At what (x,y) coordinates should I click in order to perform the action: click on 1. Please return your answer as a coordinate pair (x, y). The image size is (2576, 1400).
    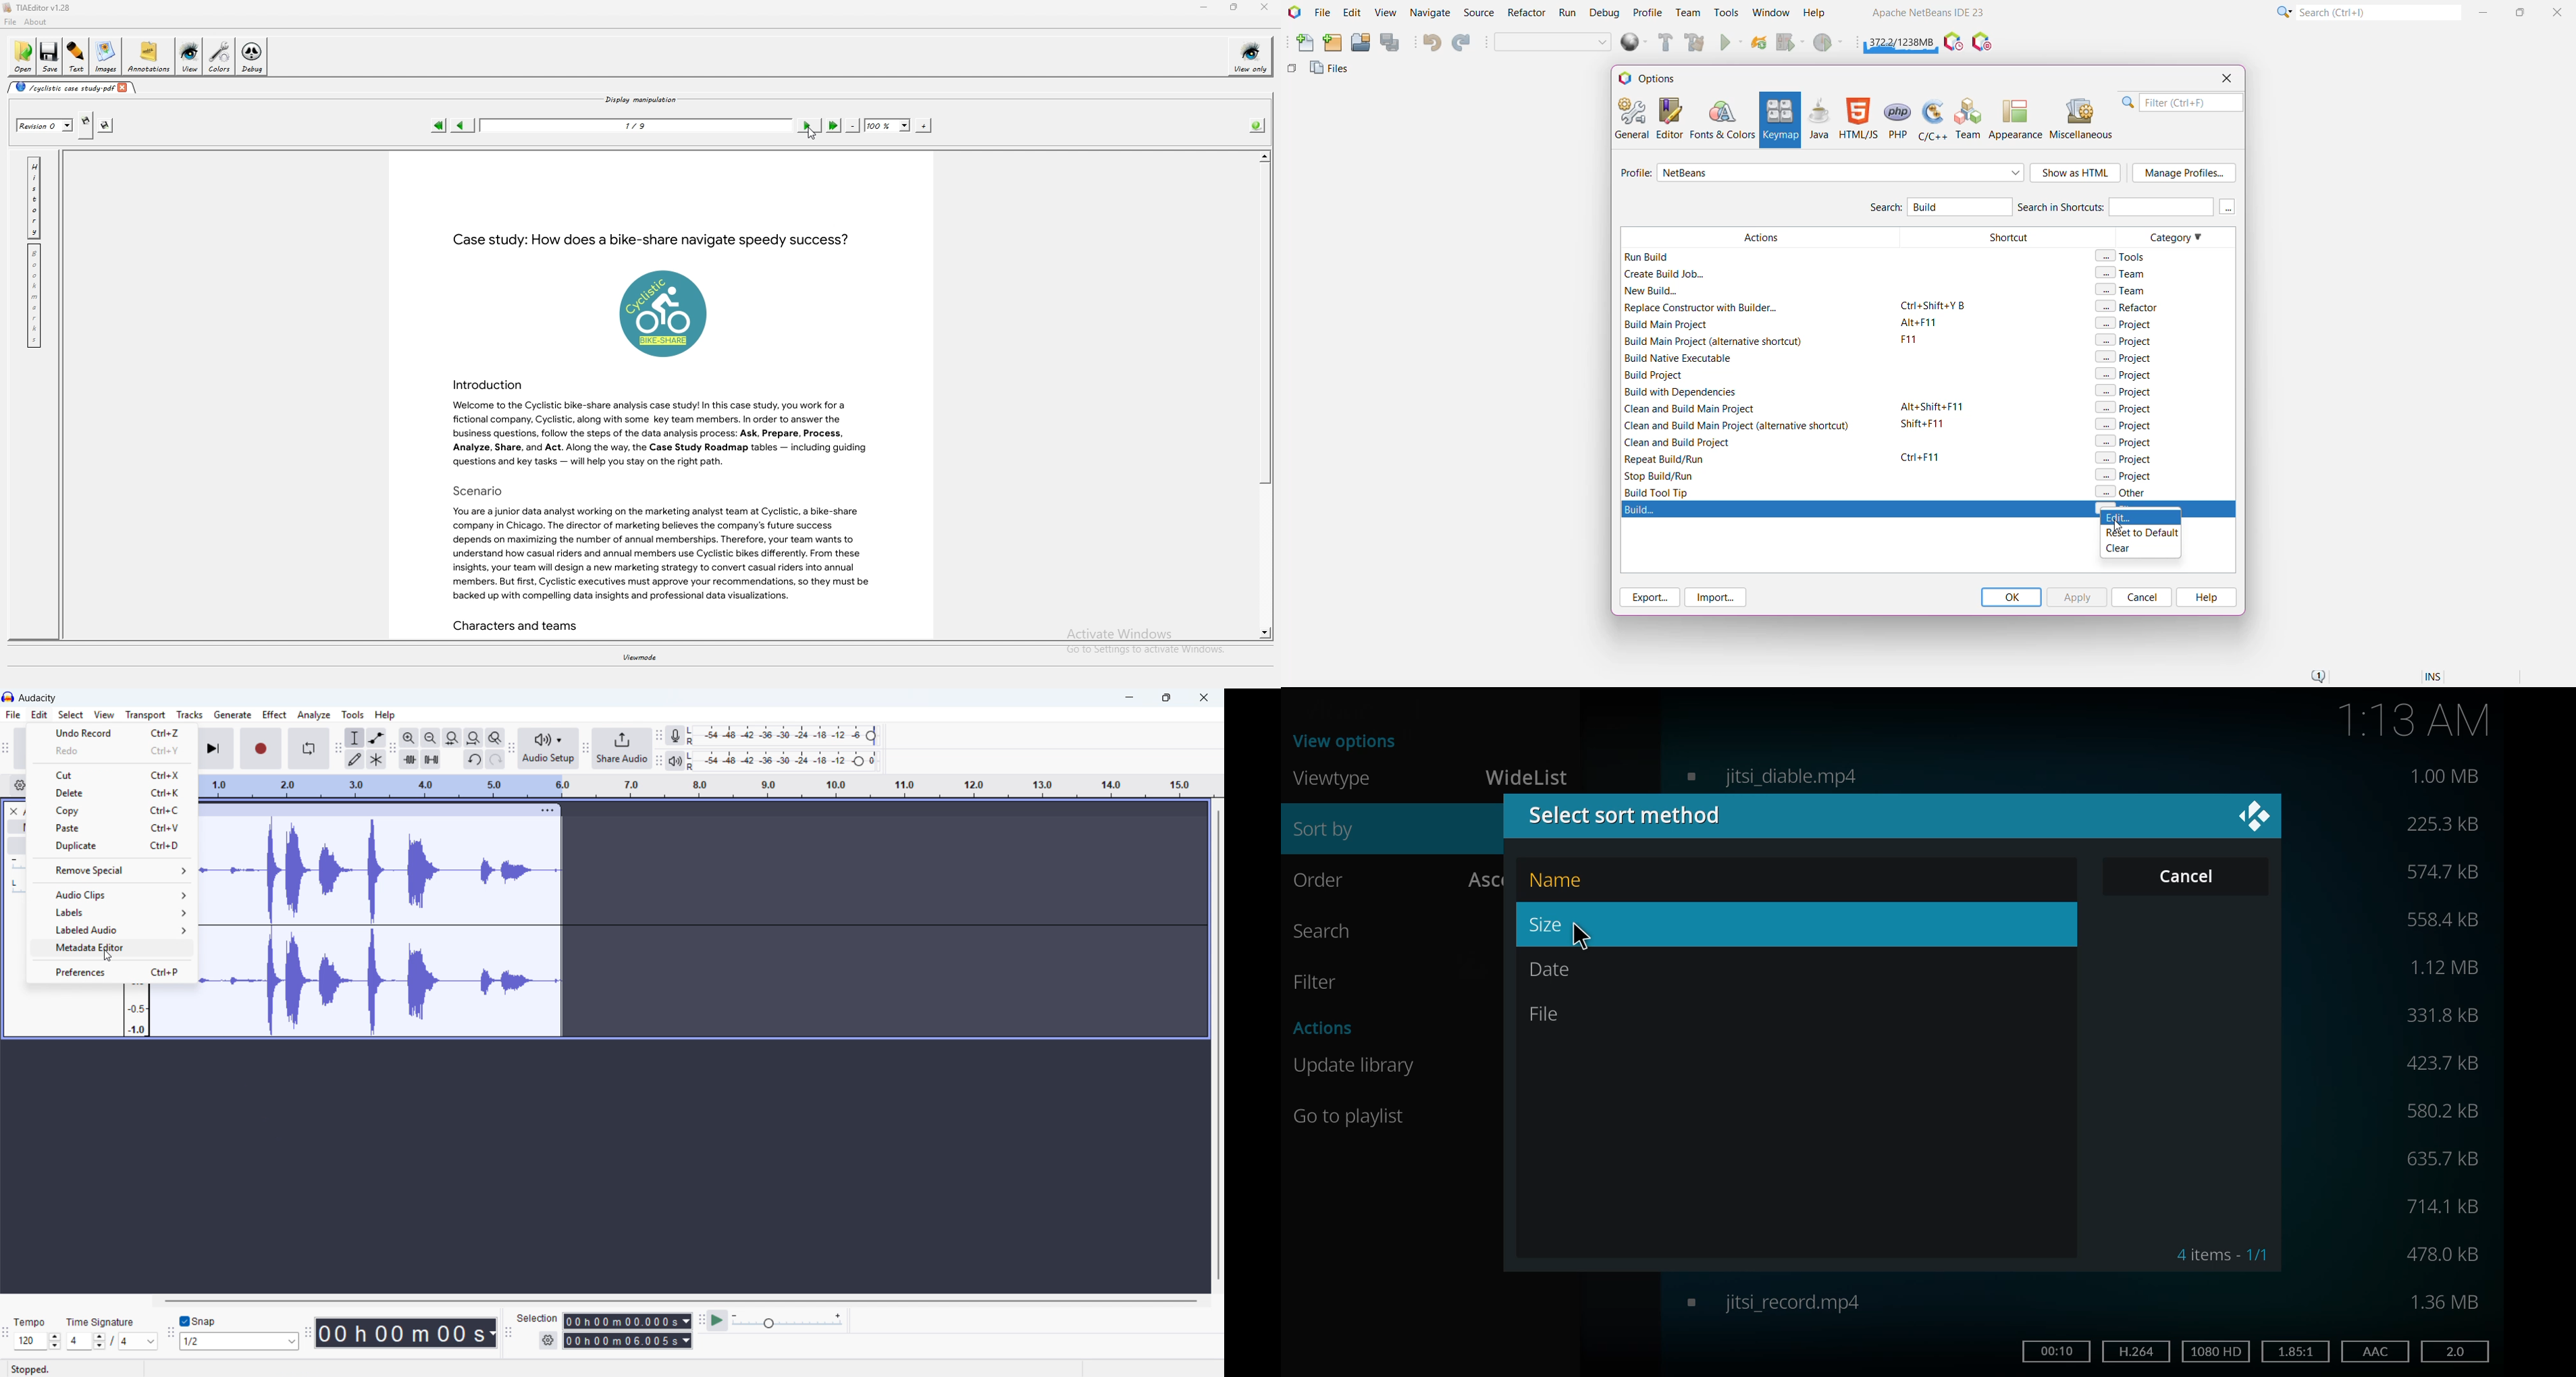
    Looking at the image, I should click on (2296, 1350).